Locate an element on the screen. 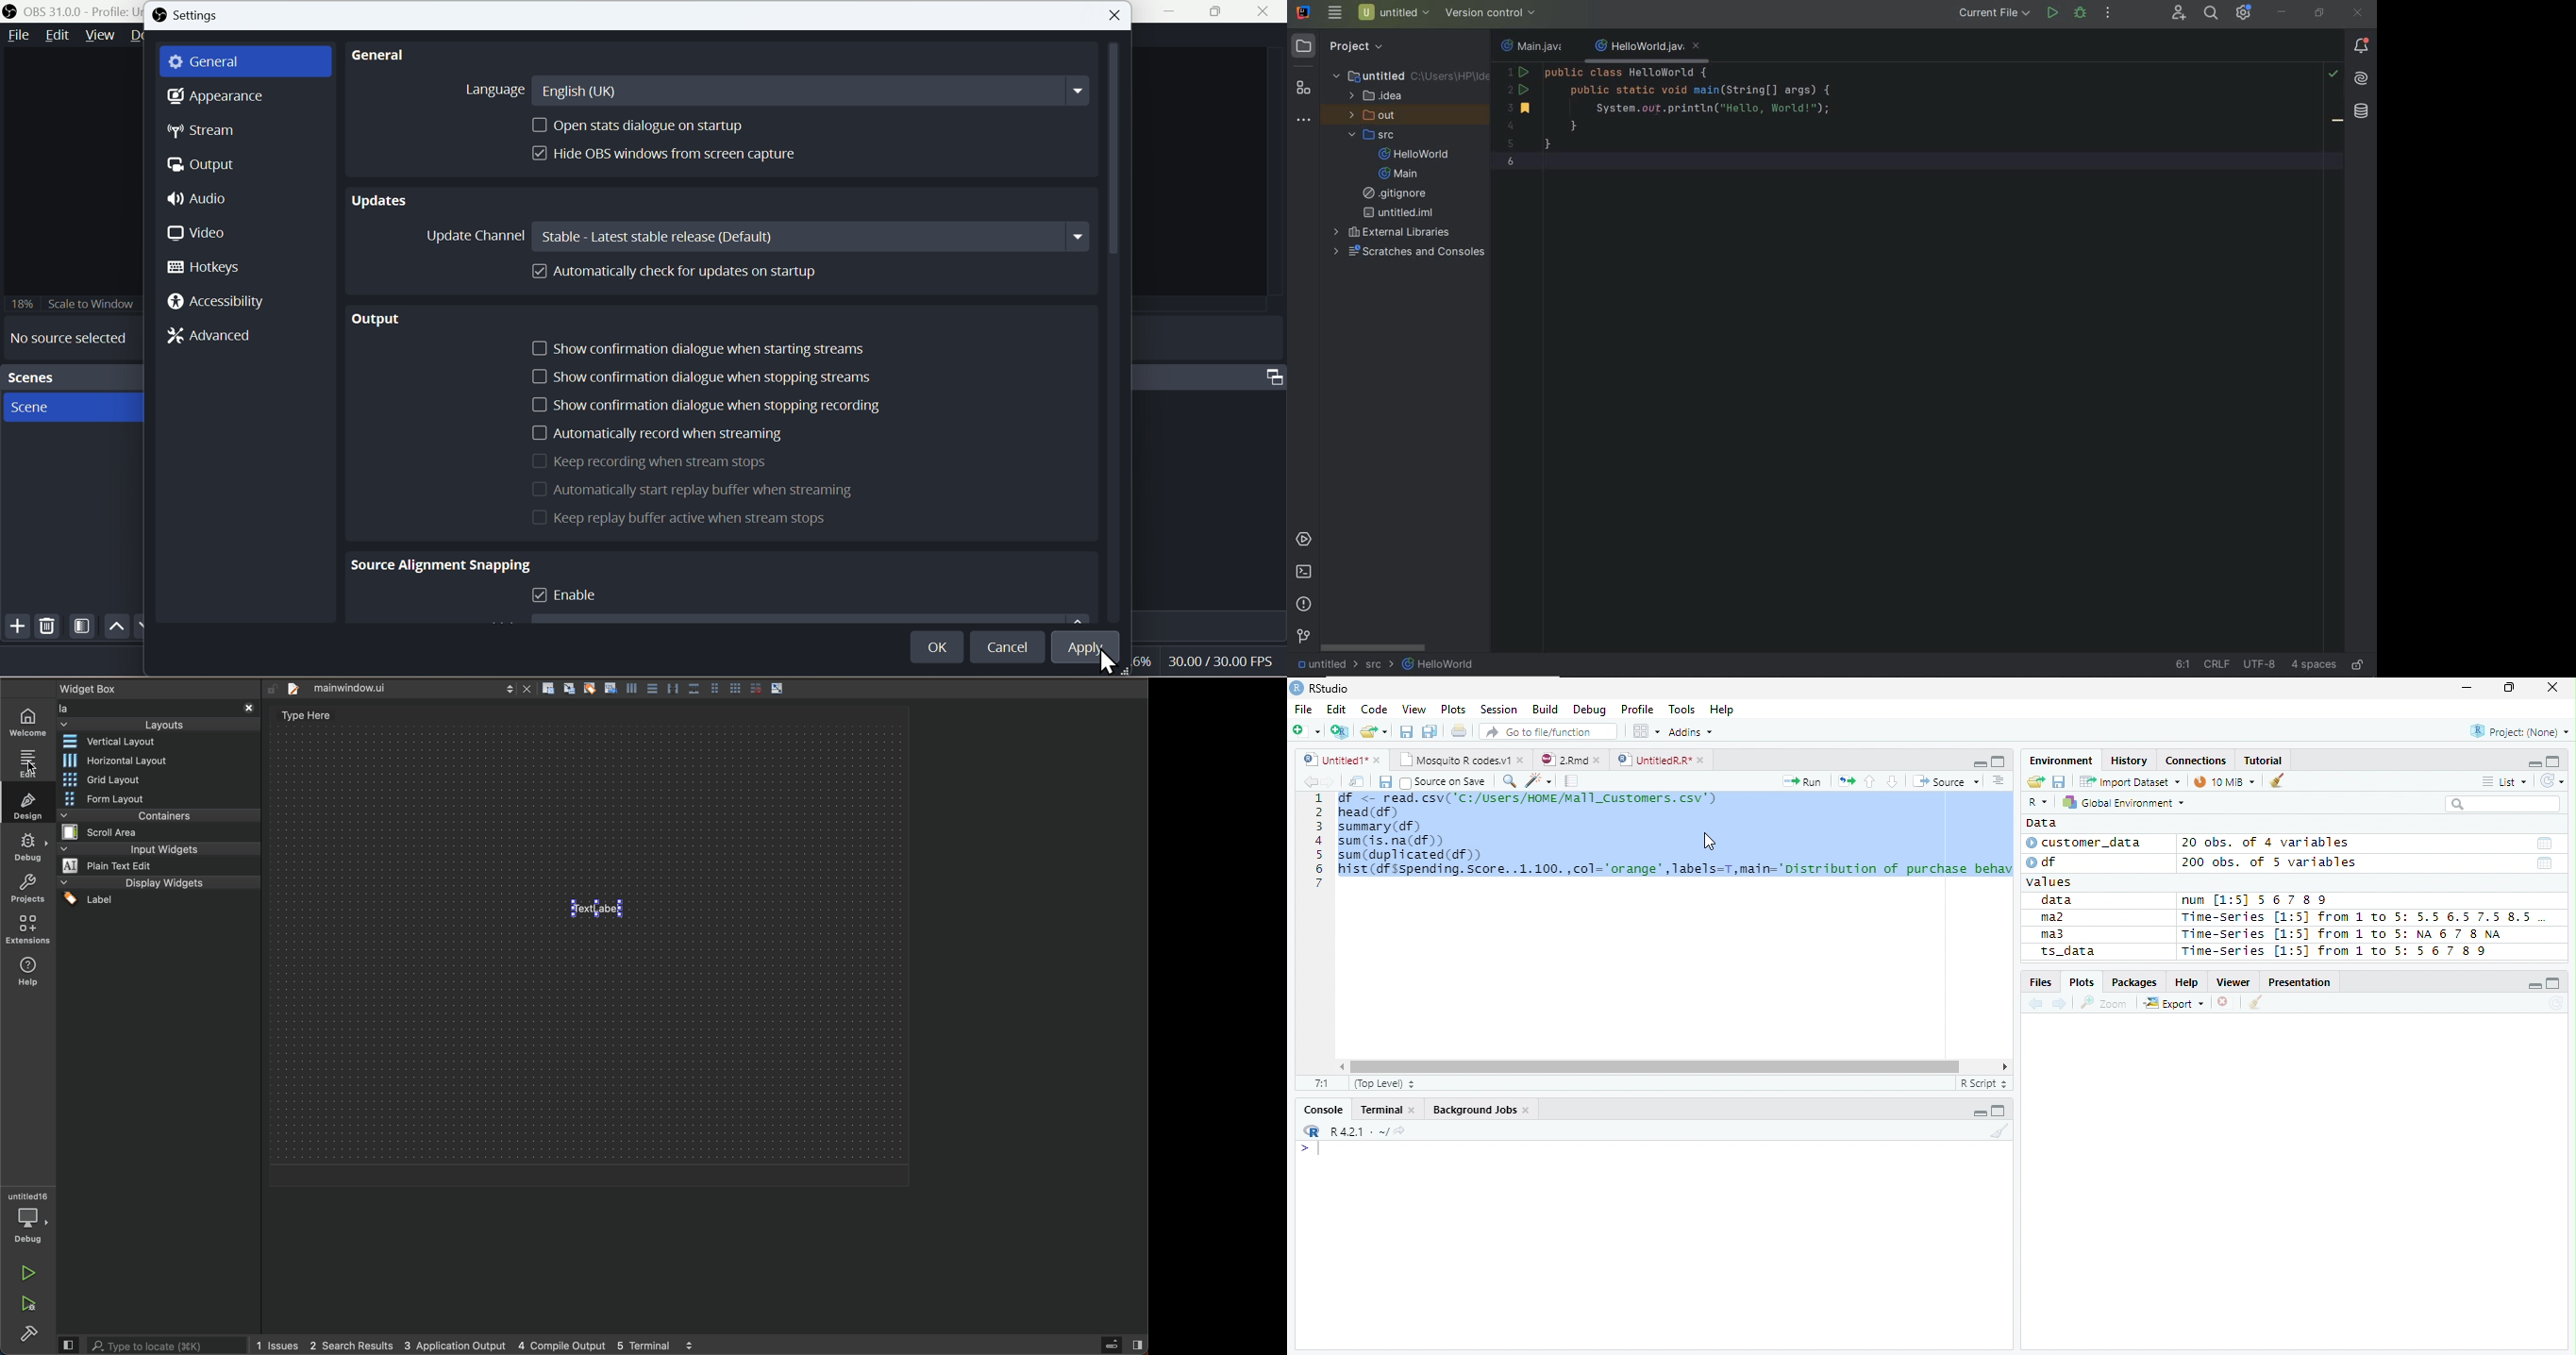  Time-series [1:5] from 1 to 5: NA 6 7 8 NA is located at coordinates (2350, 935).